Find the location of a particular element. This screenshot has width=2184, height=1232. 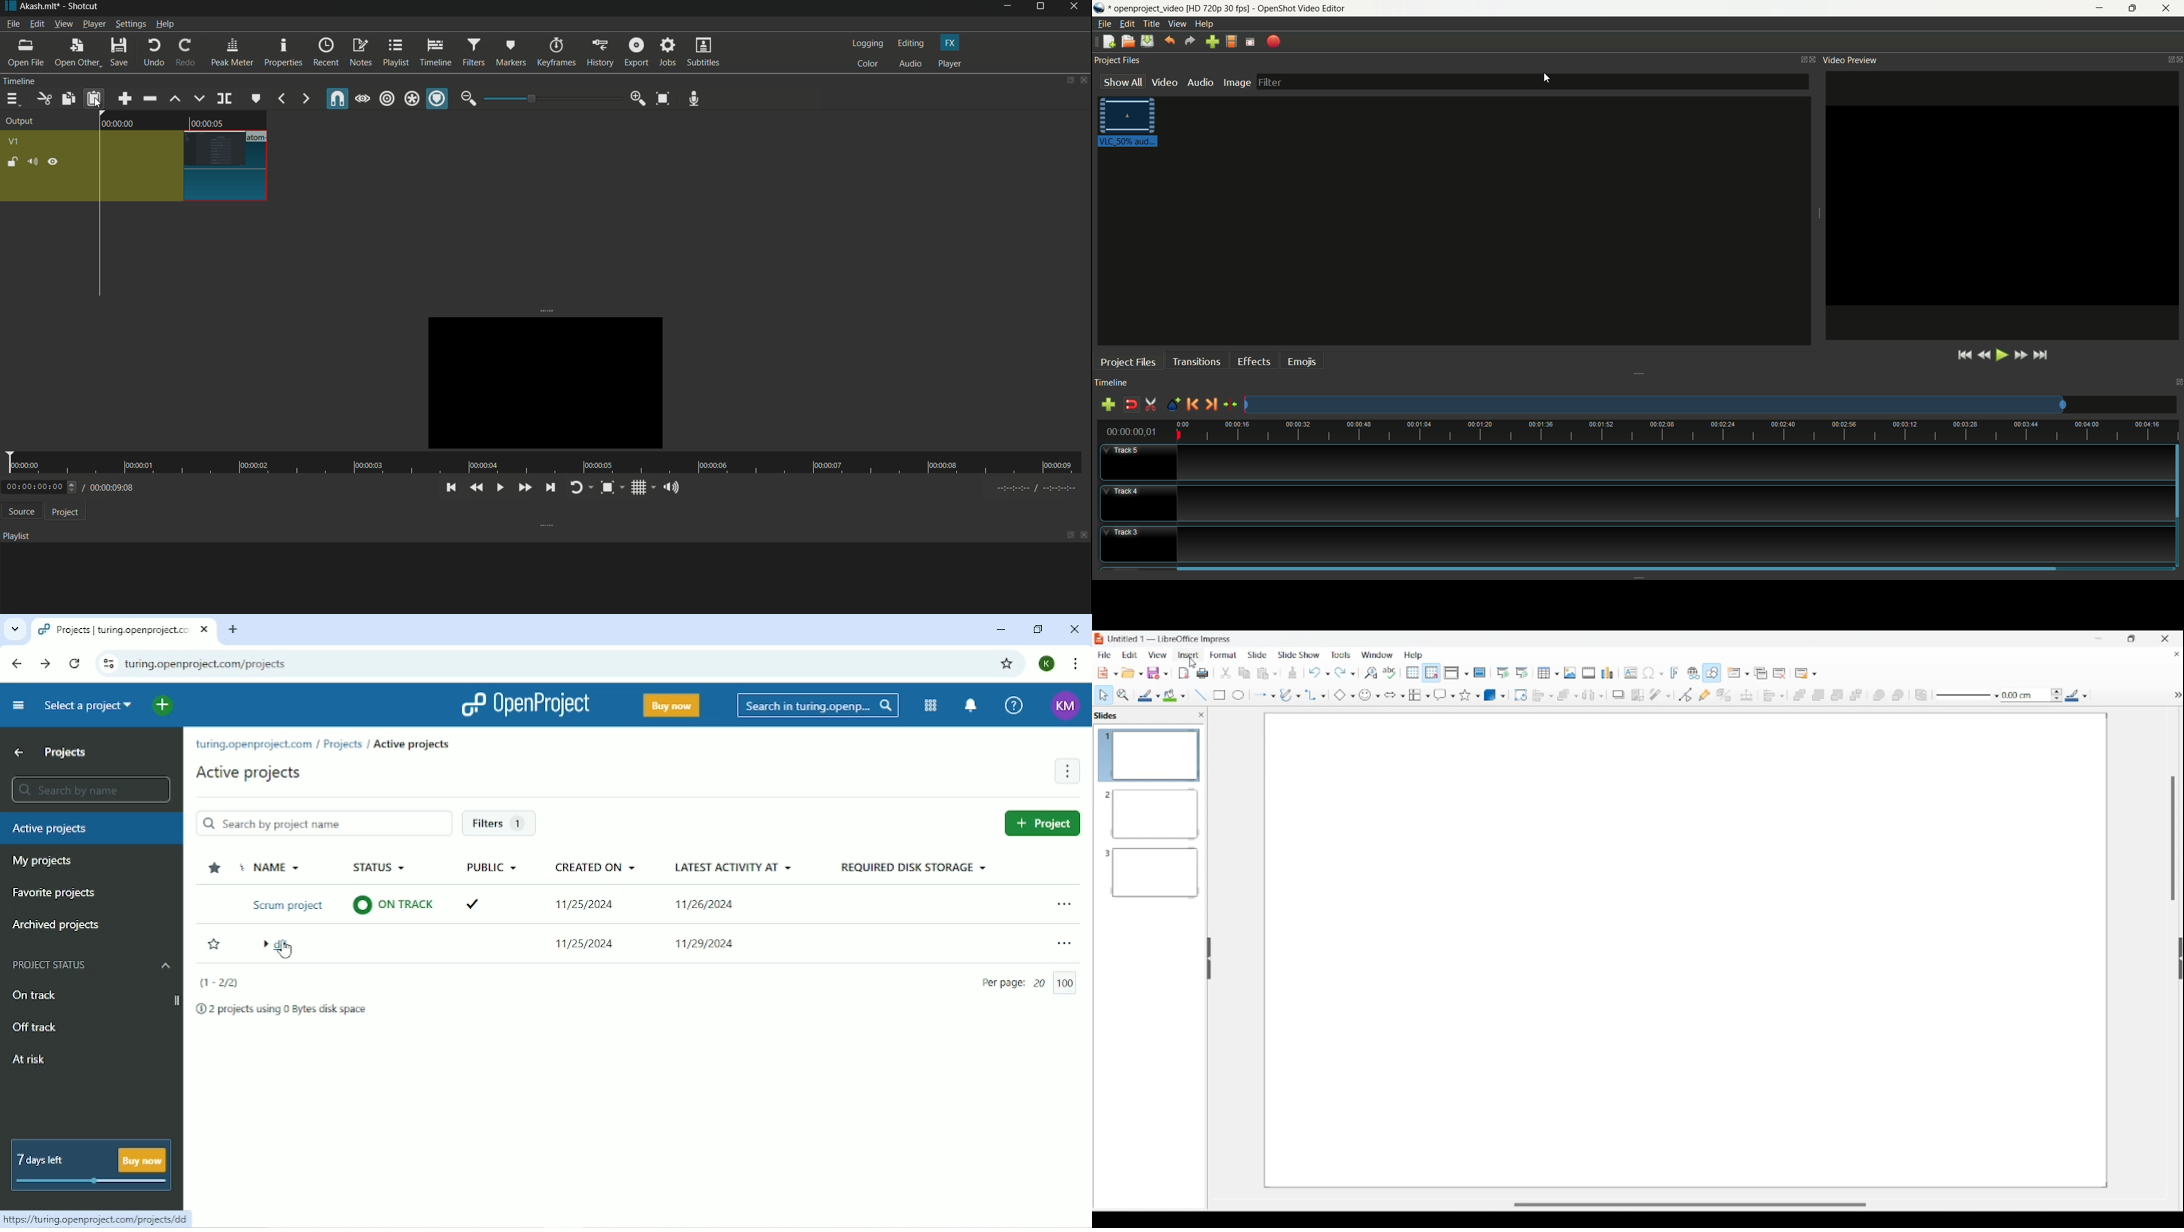

3D object options is located at coordinates (1495, 695).